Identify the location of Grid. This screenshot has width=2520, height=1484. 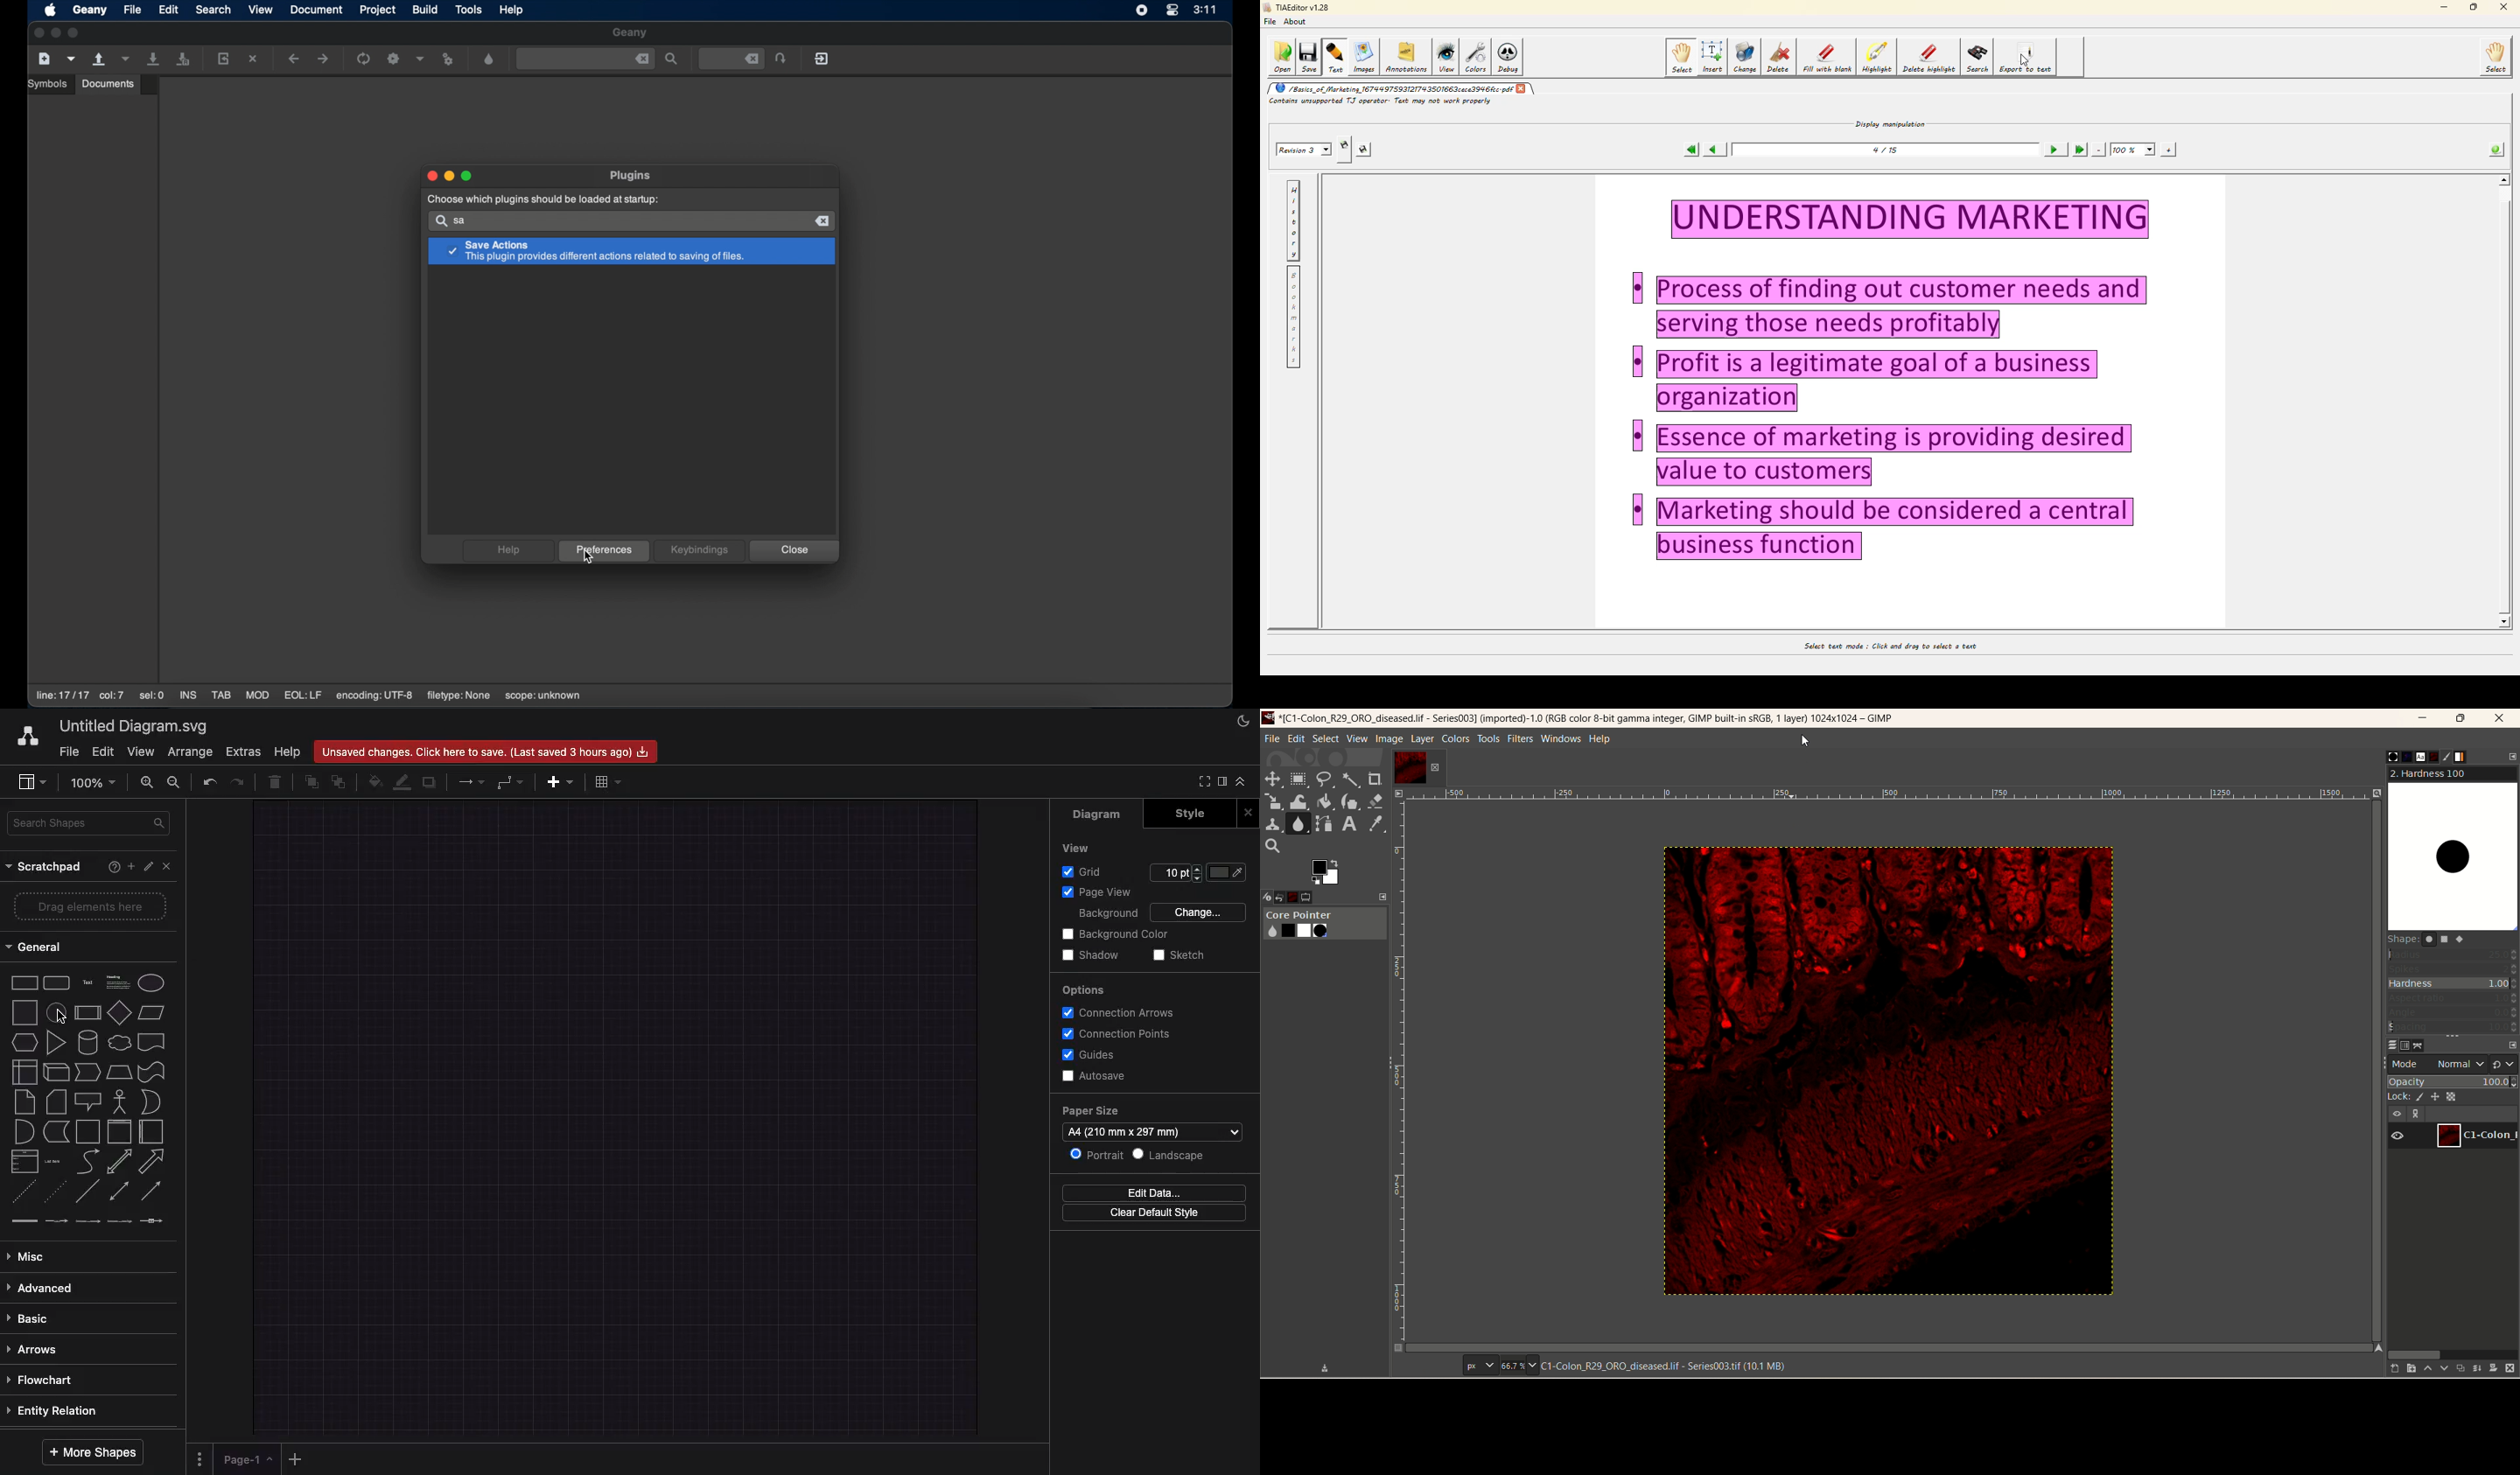
(1085, 871).